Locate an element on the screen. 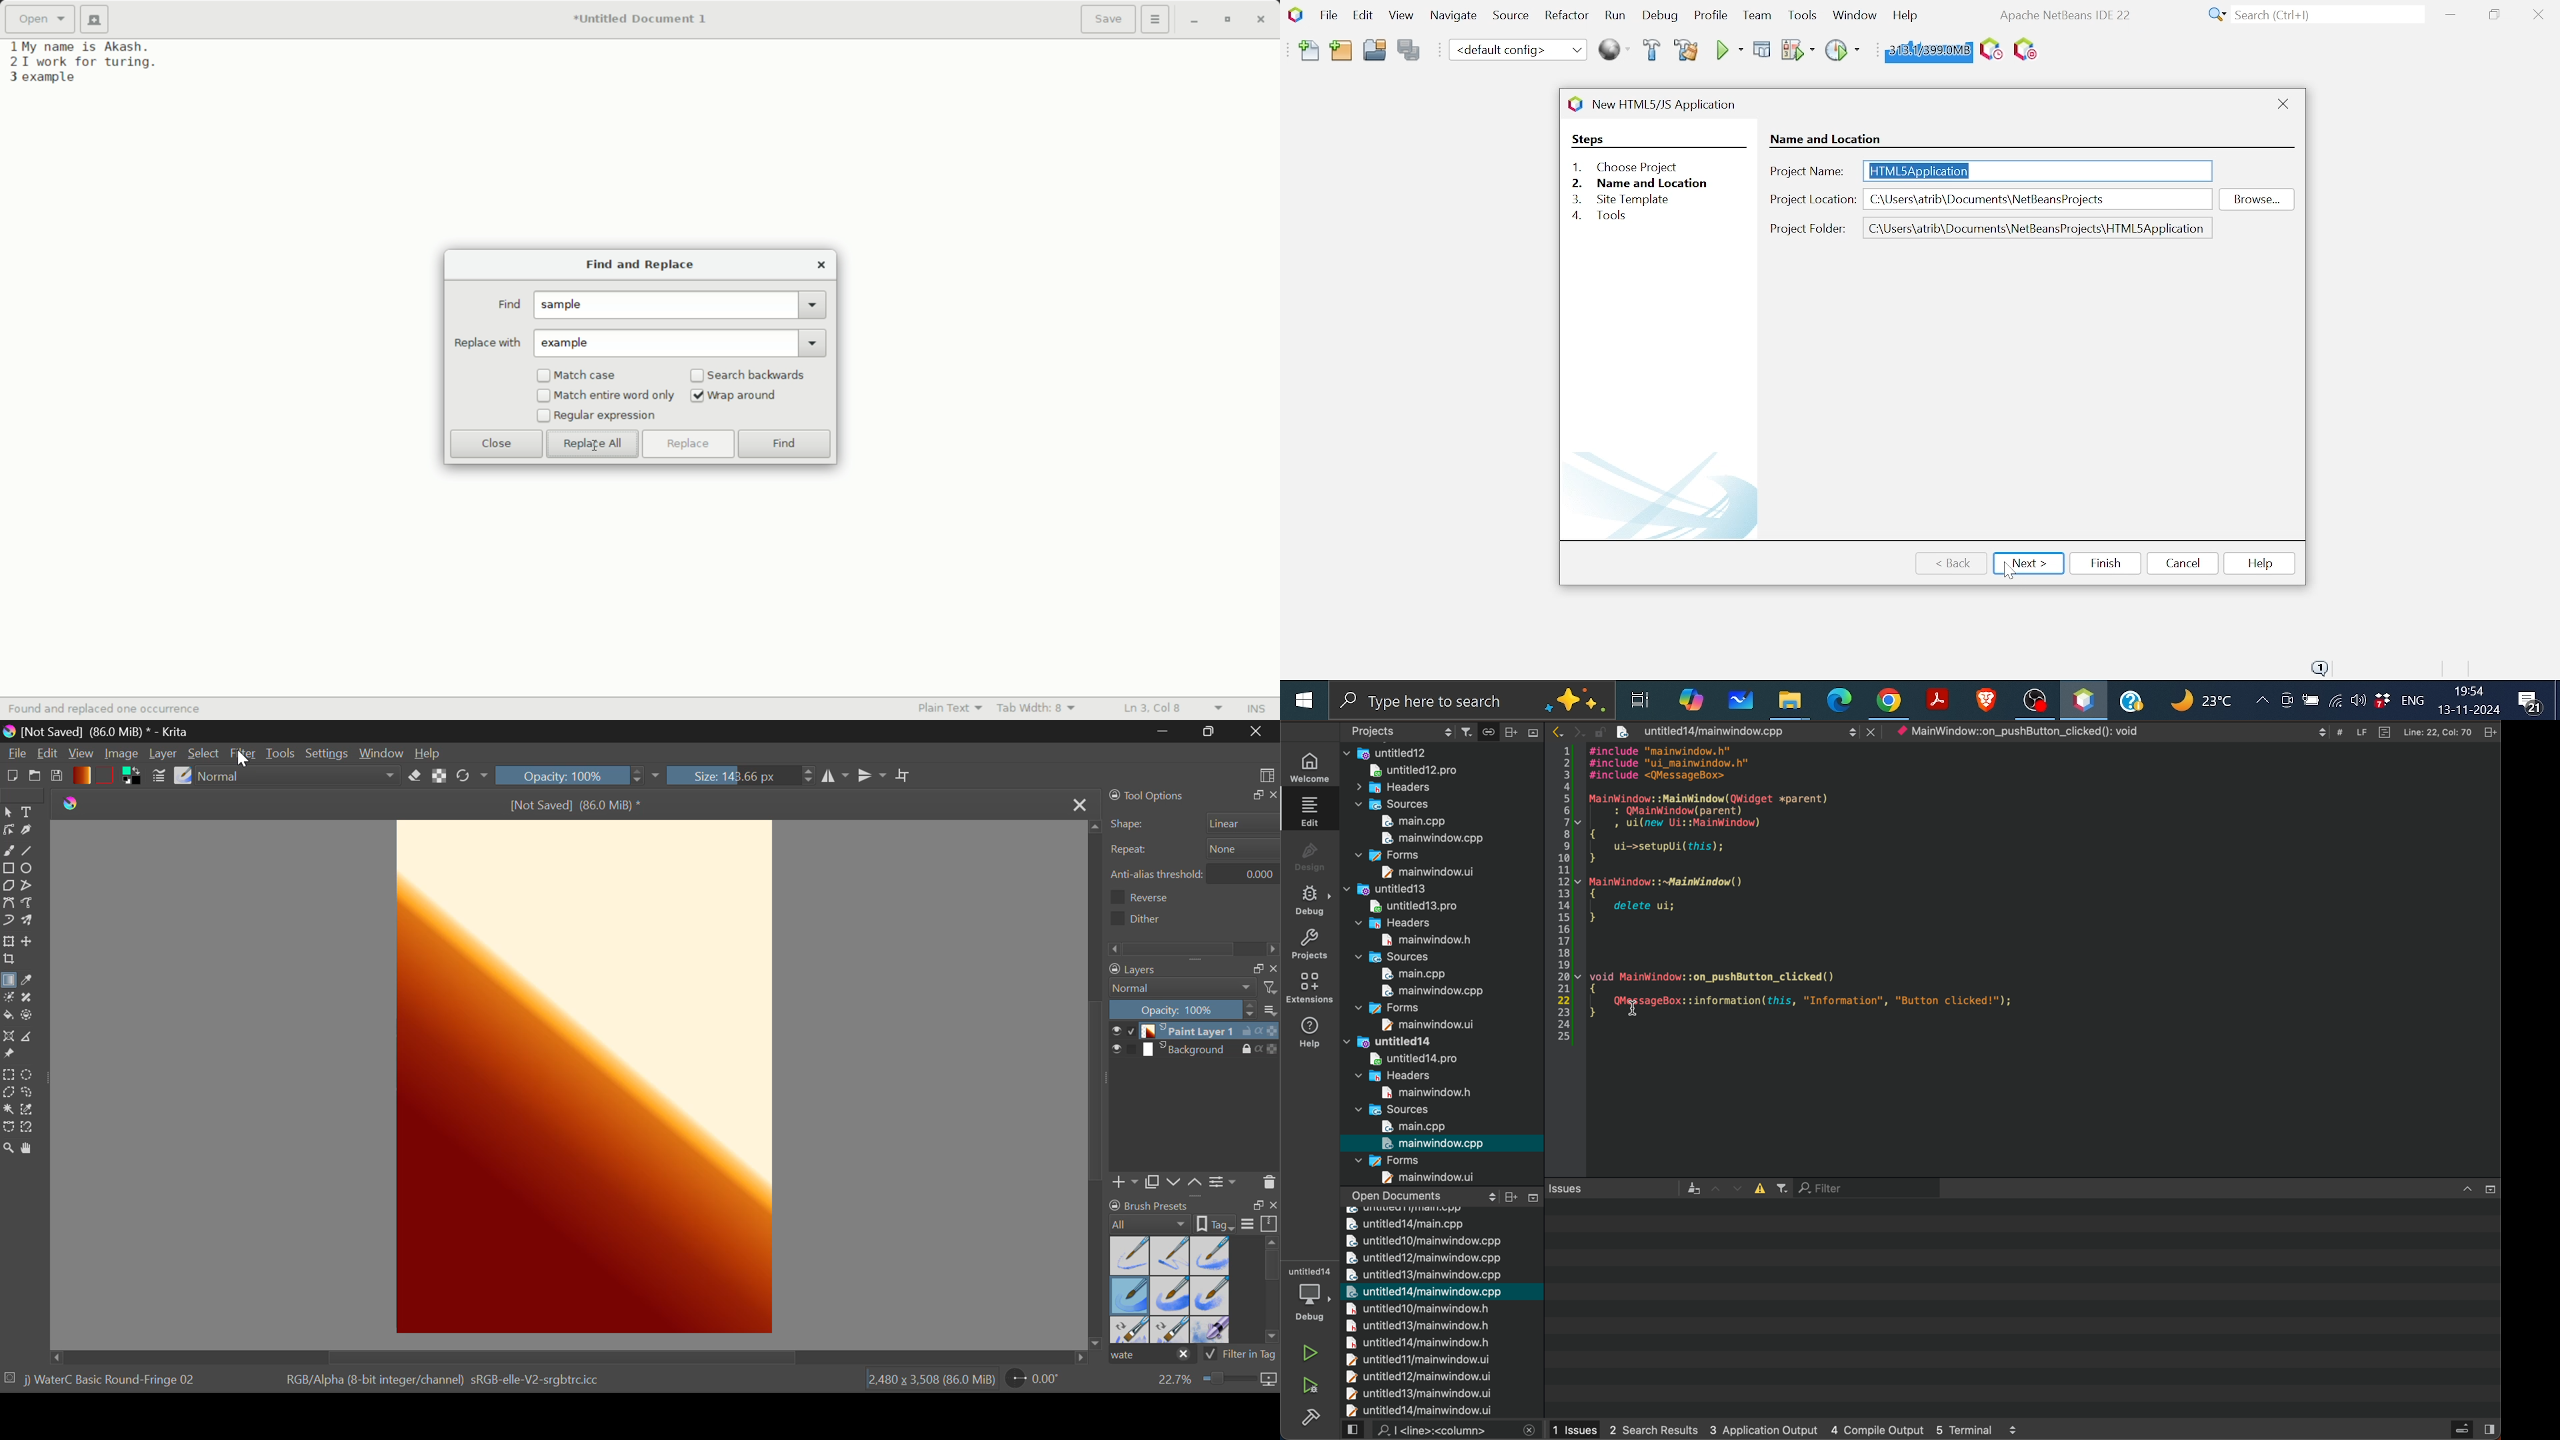  Text is located at coordinates (29, 813).